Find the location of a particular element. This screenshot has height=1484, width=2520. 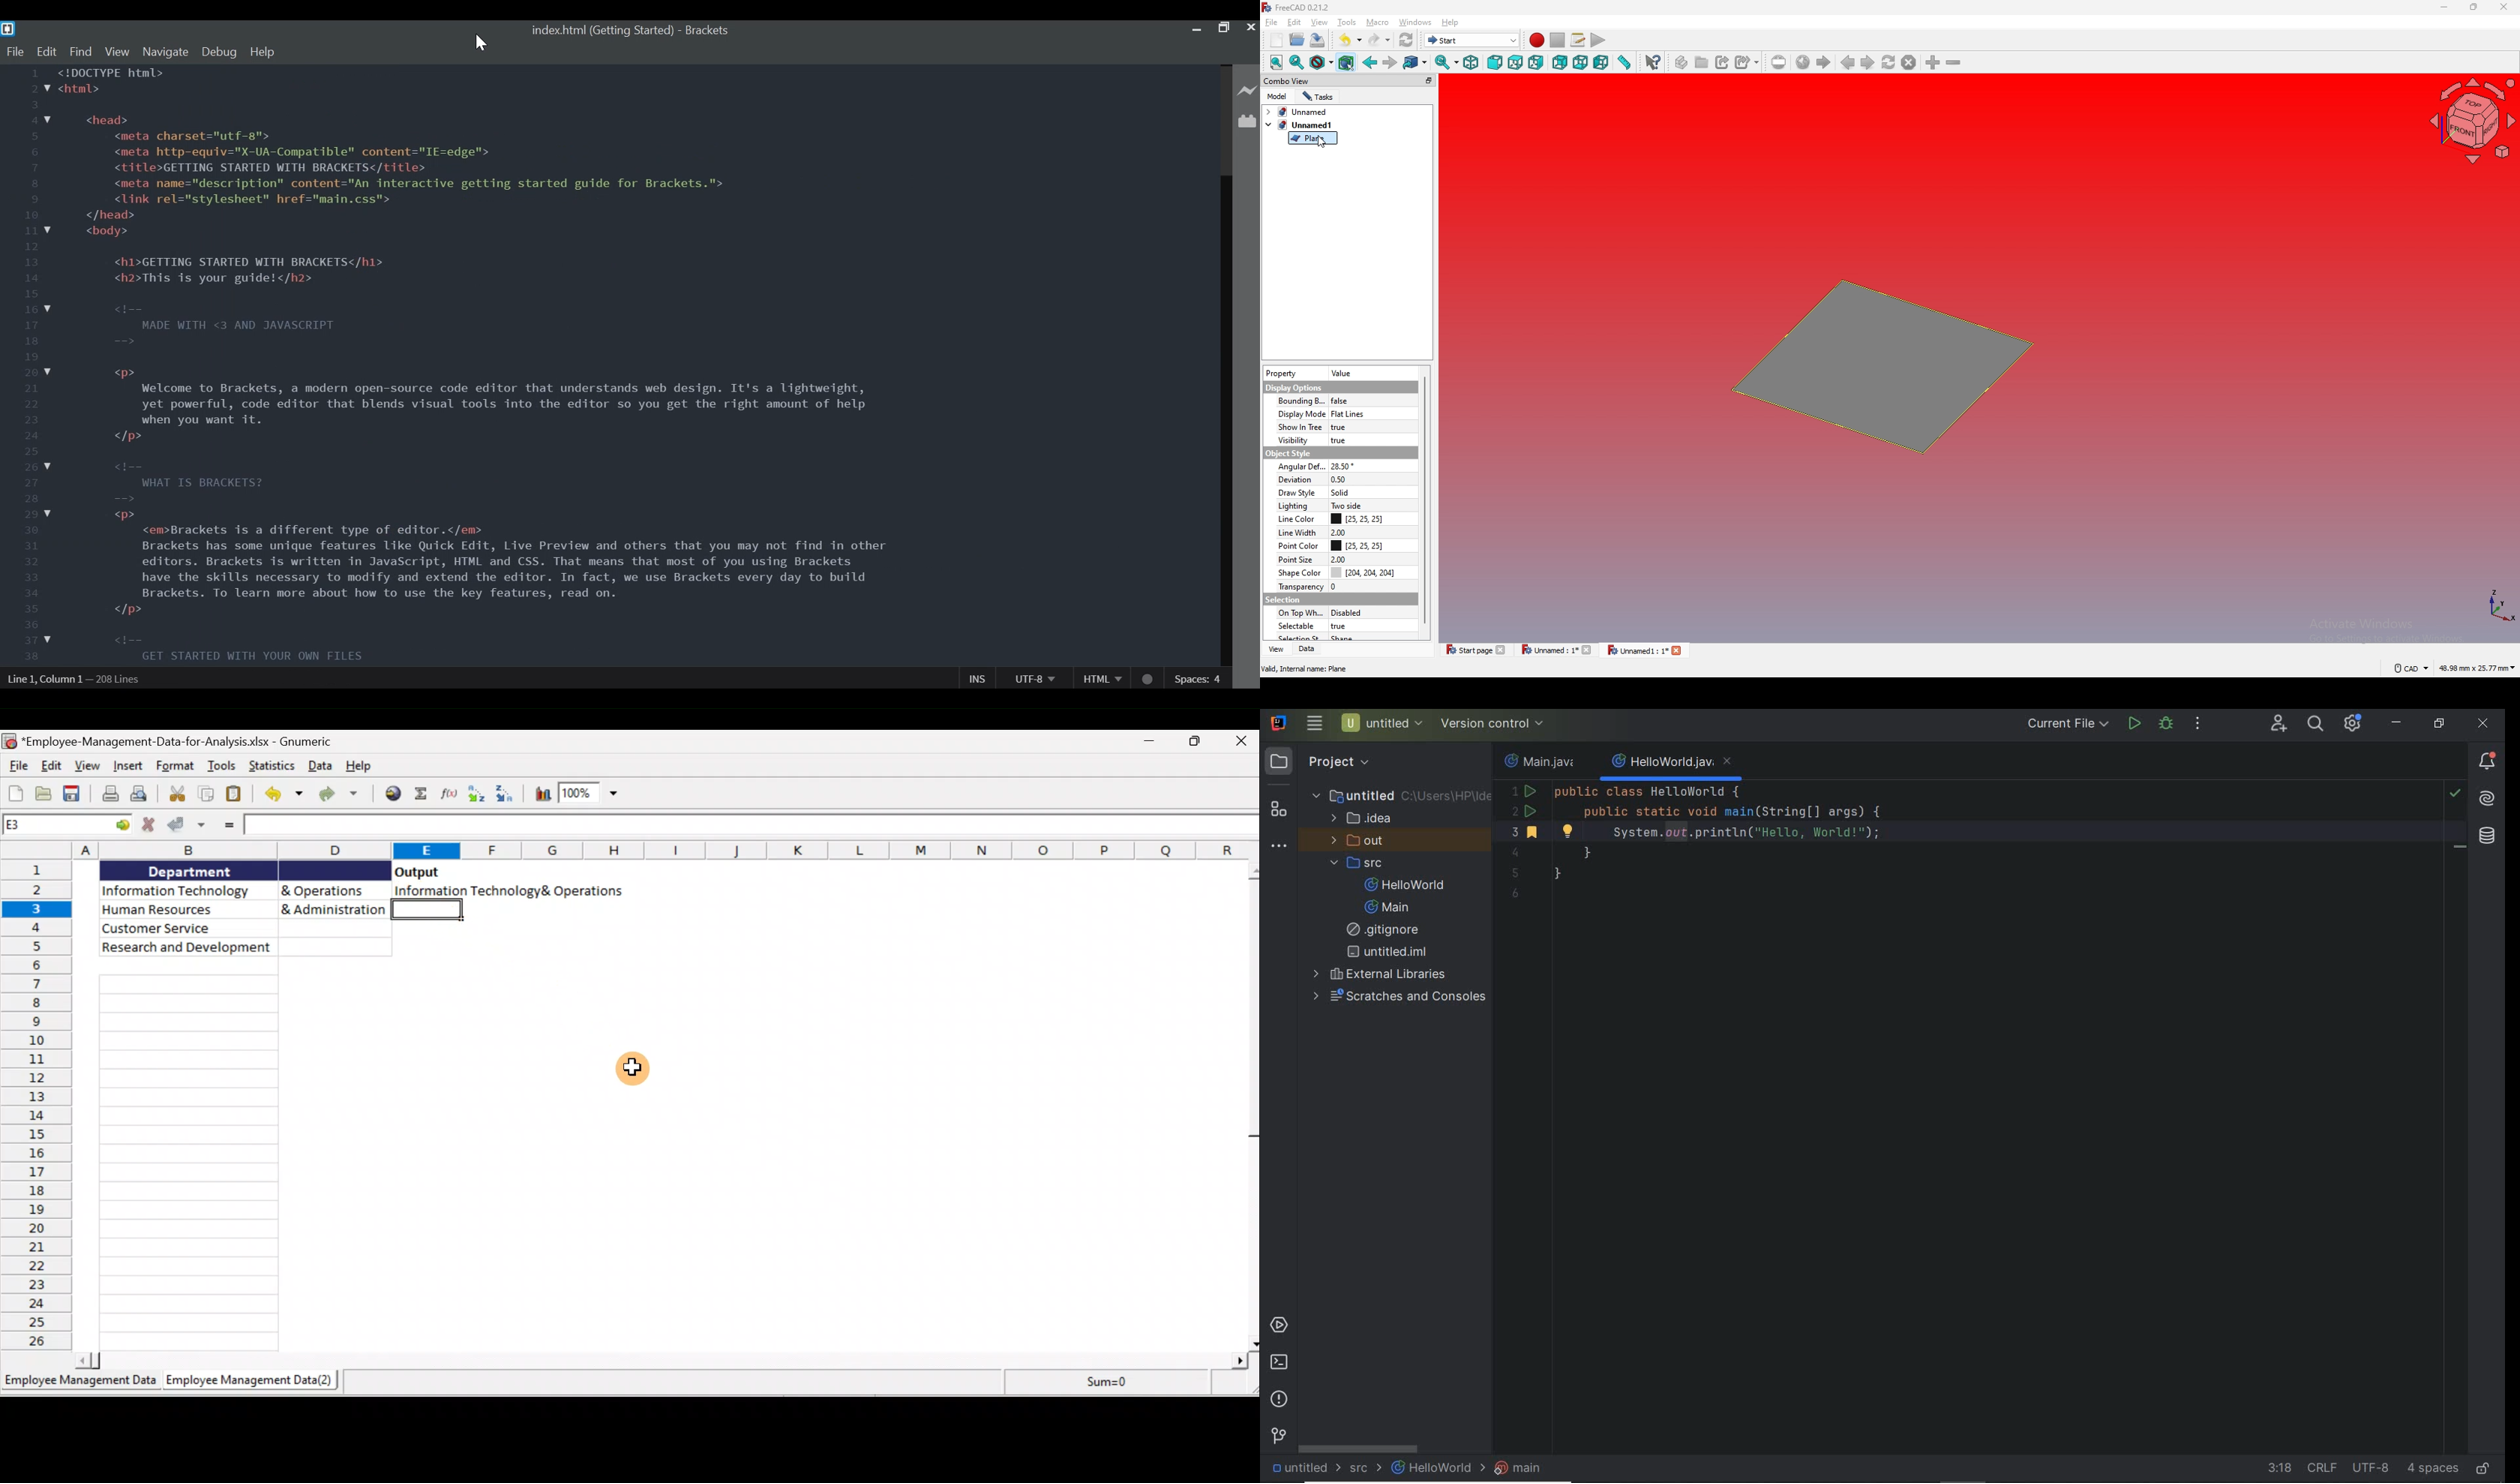

View is located at coordinates (117, 52).